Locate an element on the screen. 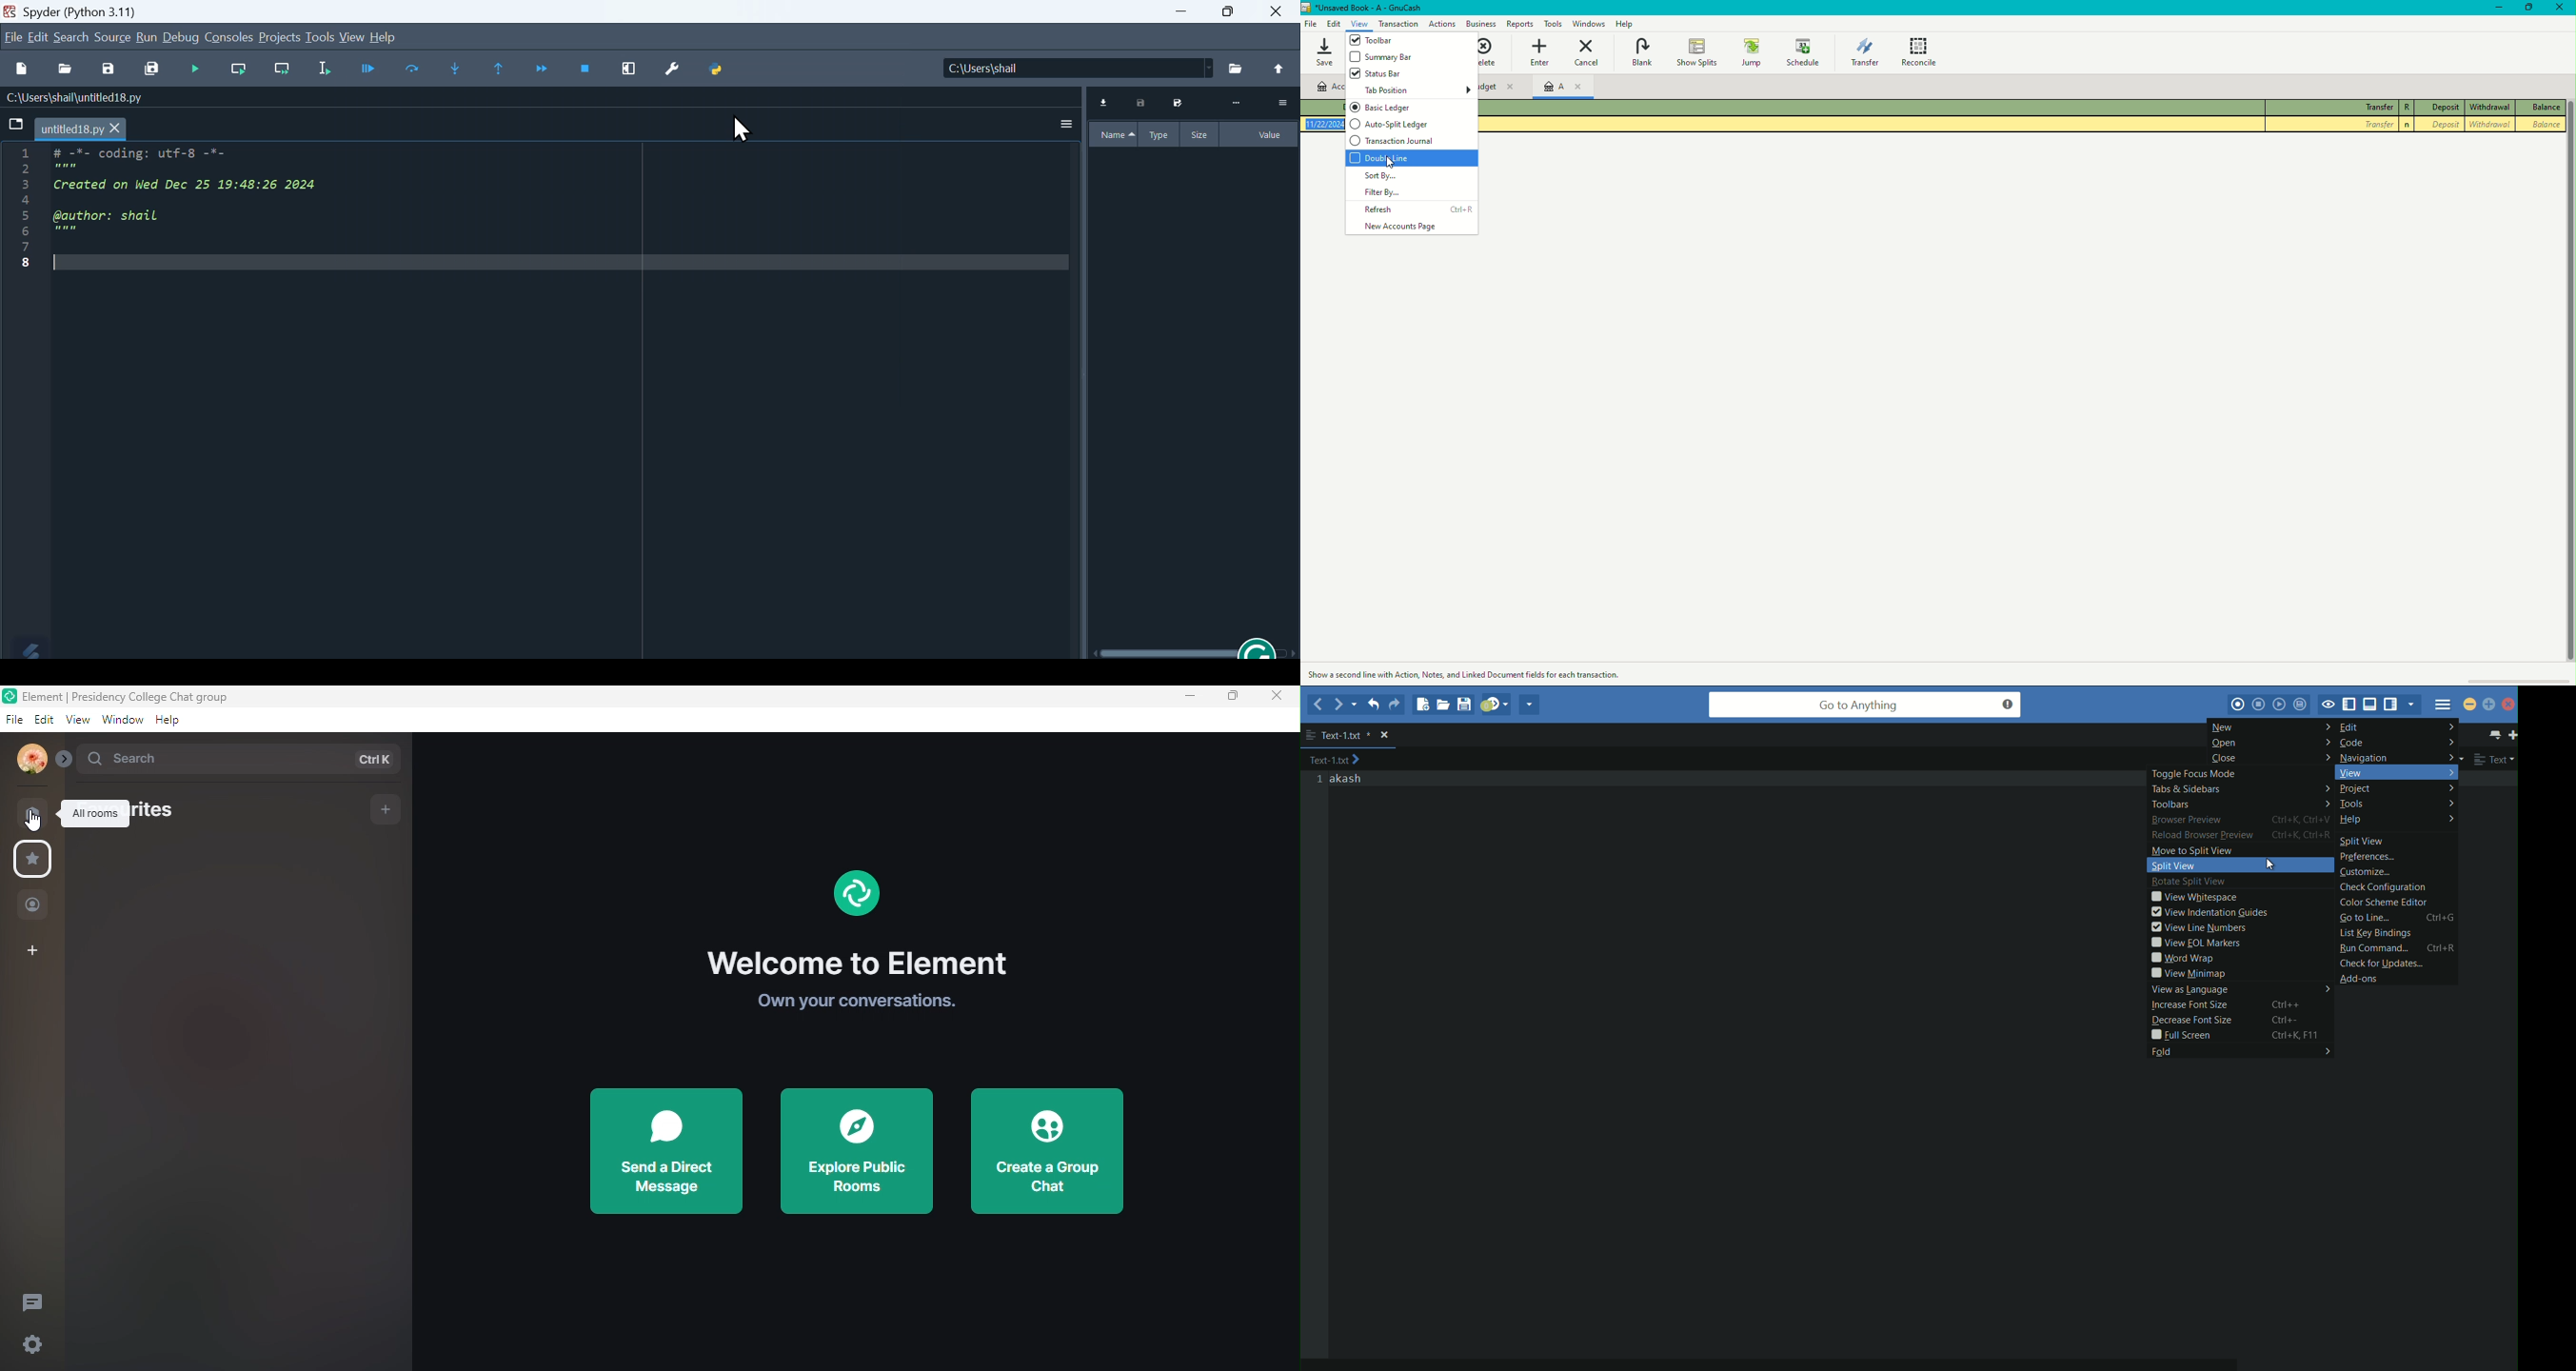  Restore is located at coordinates (2528, 8).